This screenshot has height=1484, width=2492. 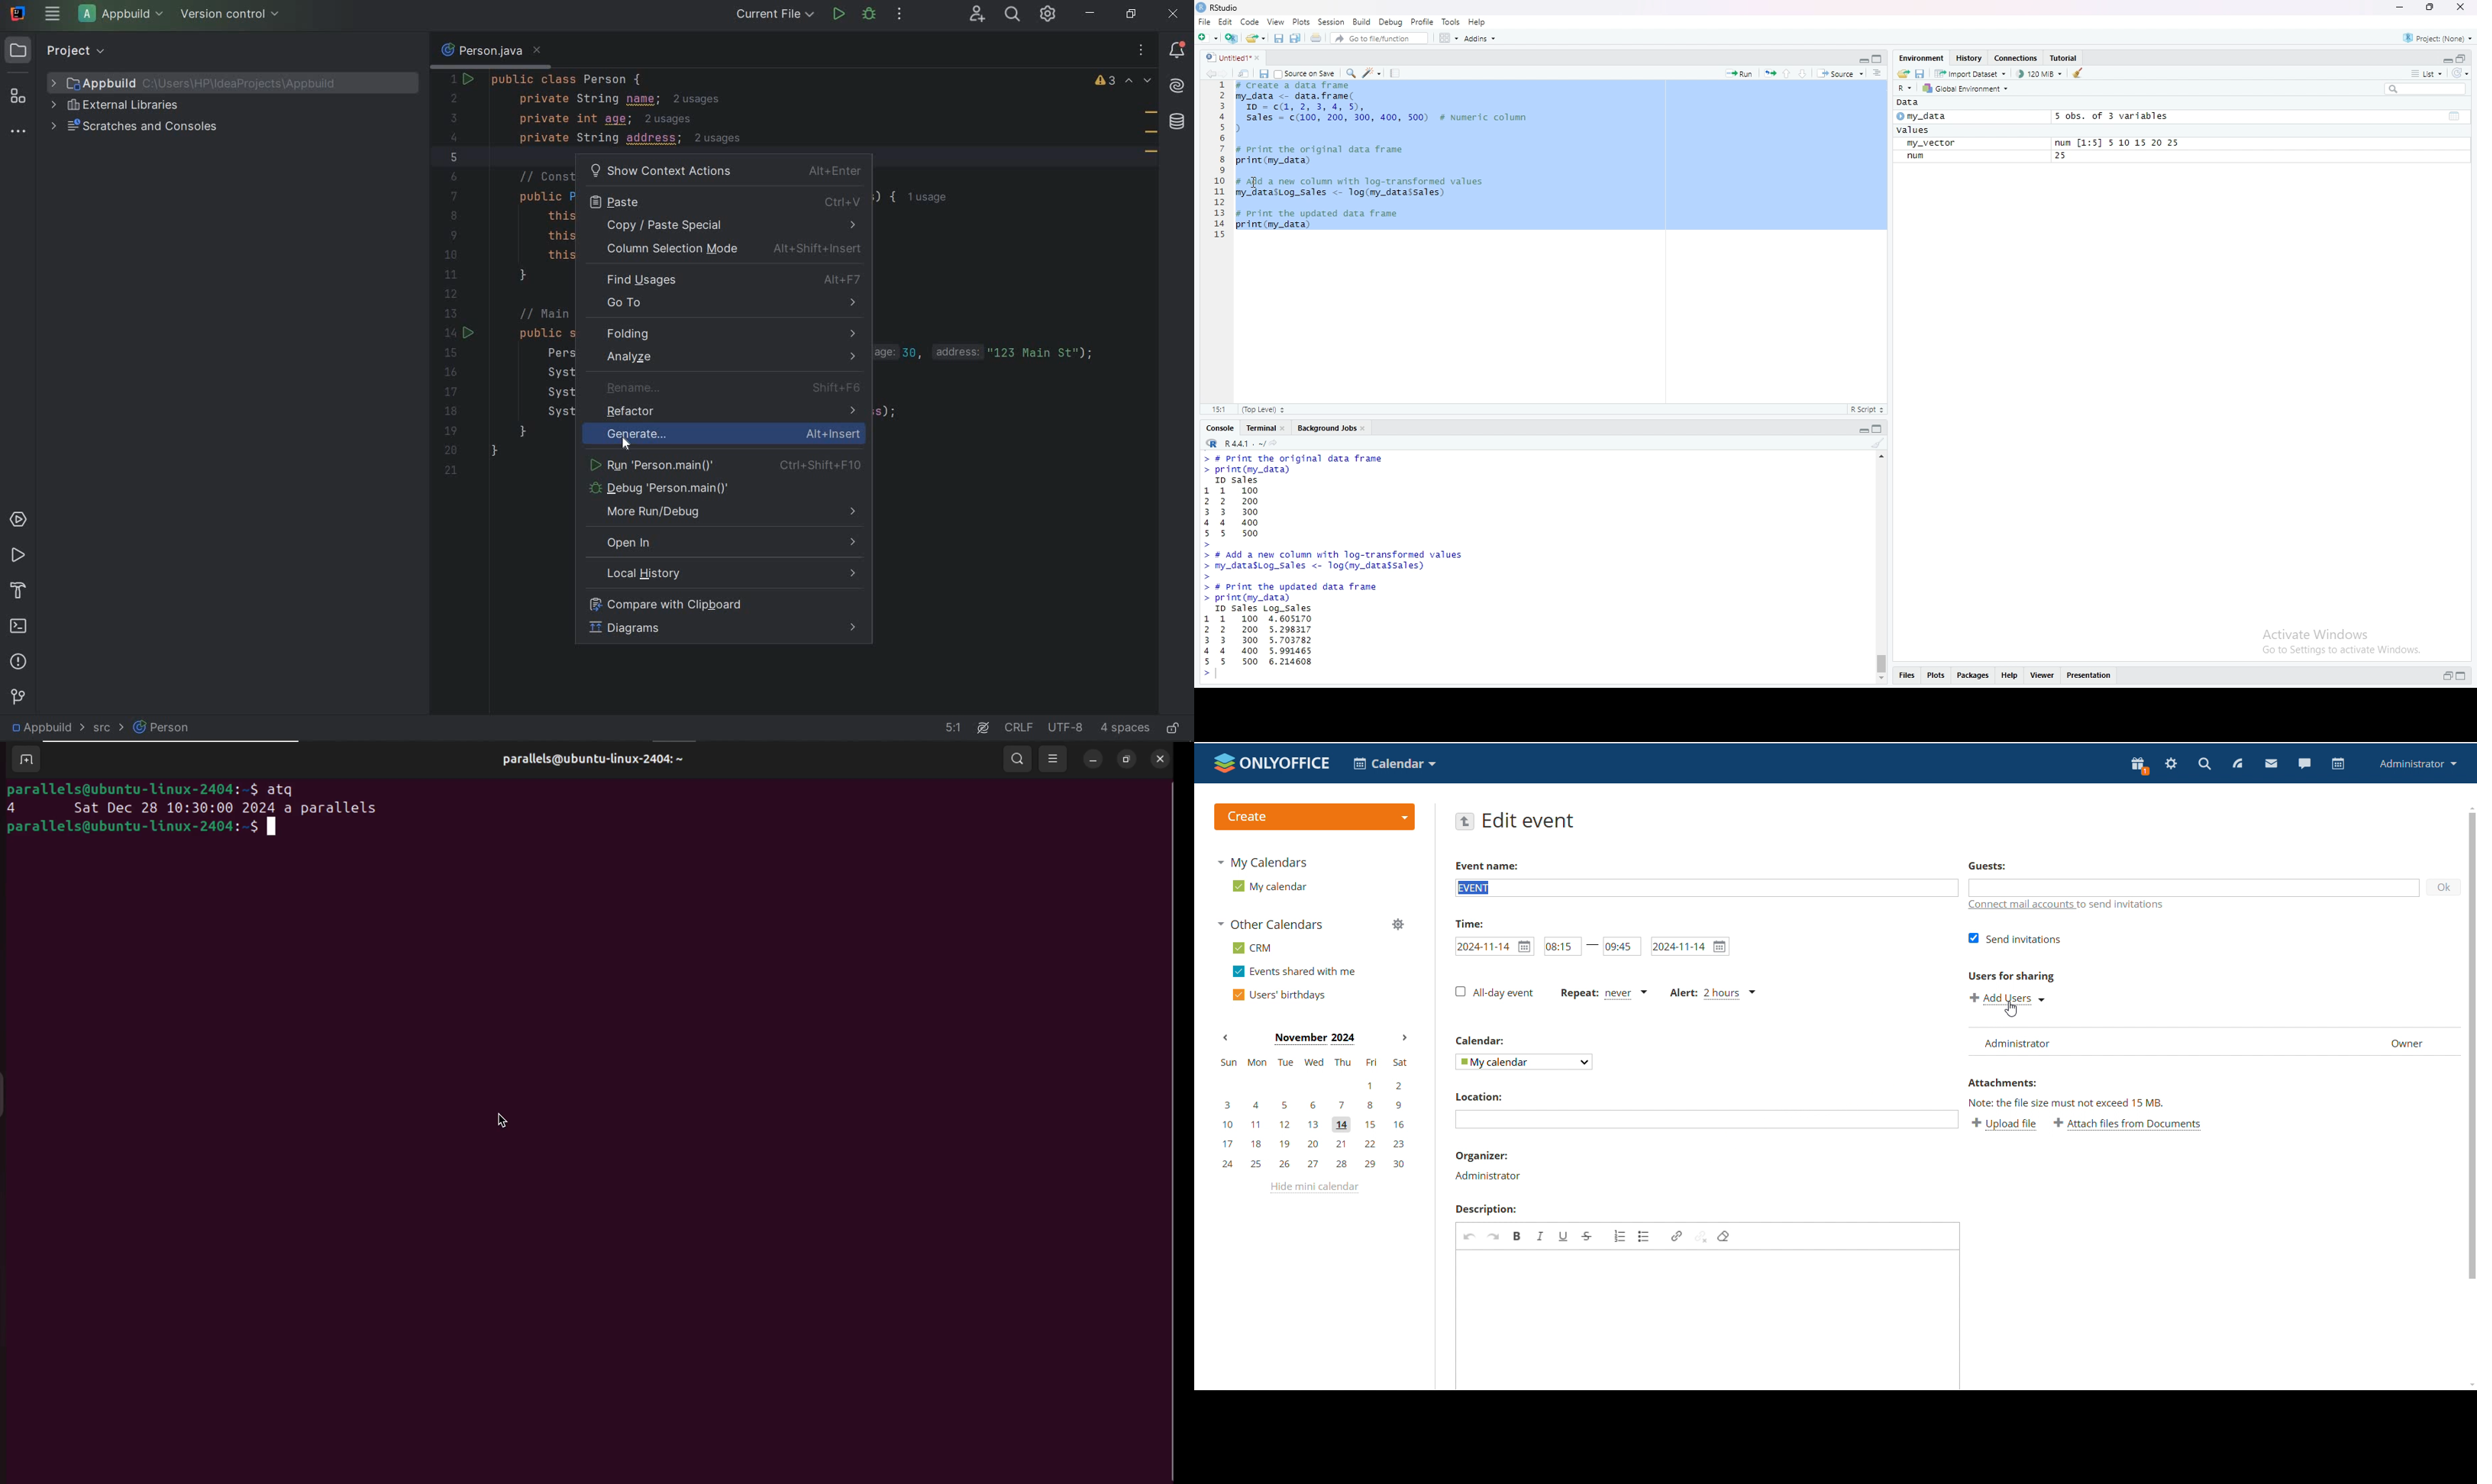 What do you see at coordinates (728, 389) in the screenshot?
I see `rename` at bounding box center [728, 389].